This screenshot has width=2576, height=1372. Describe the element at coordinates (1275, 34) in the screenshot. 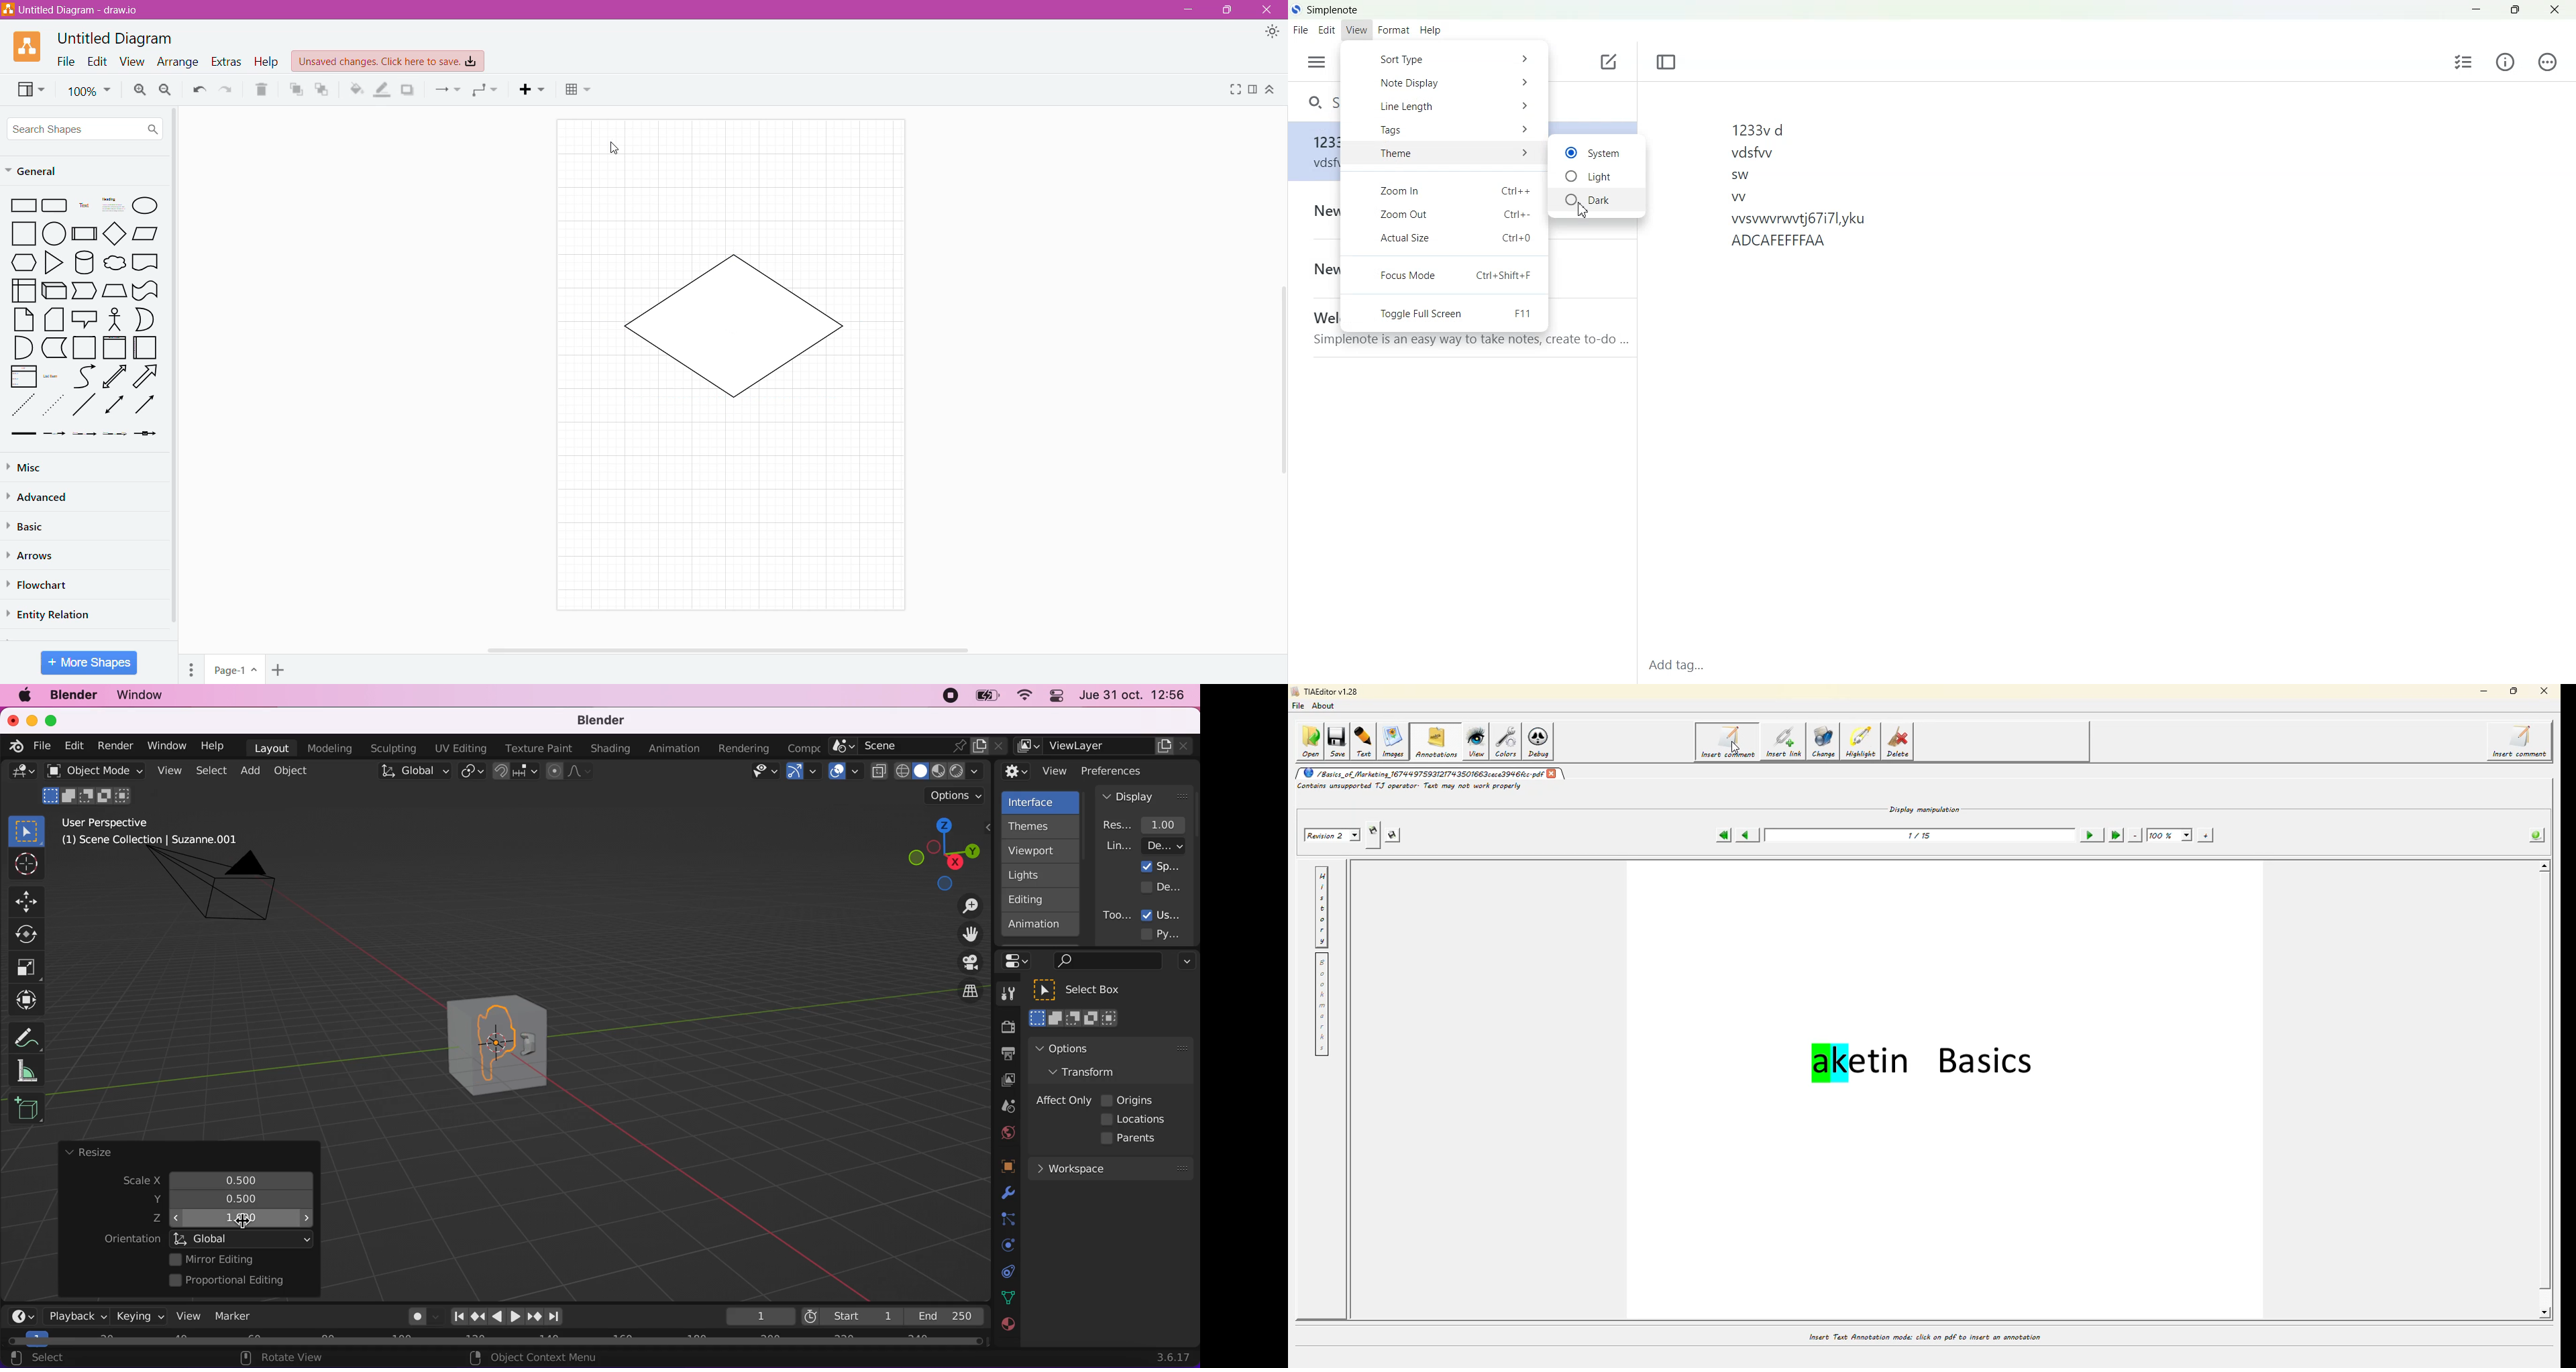

I see `Appearance` at that location.